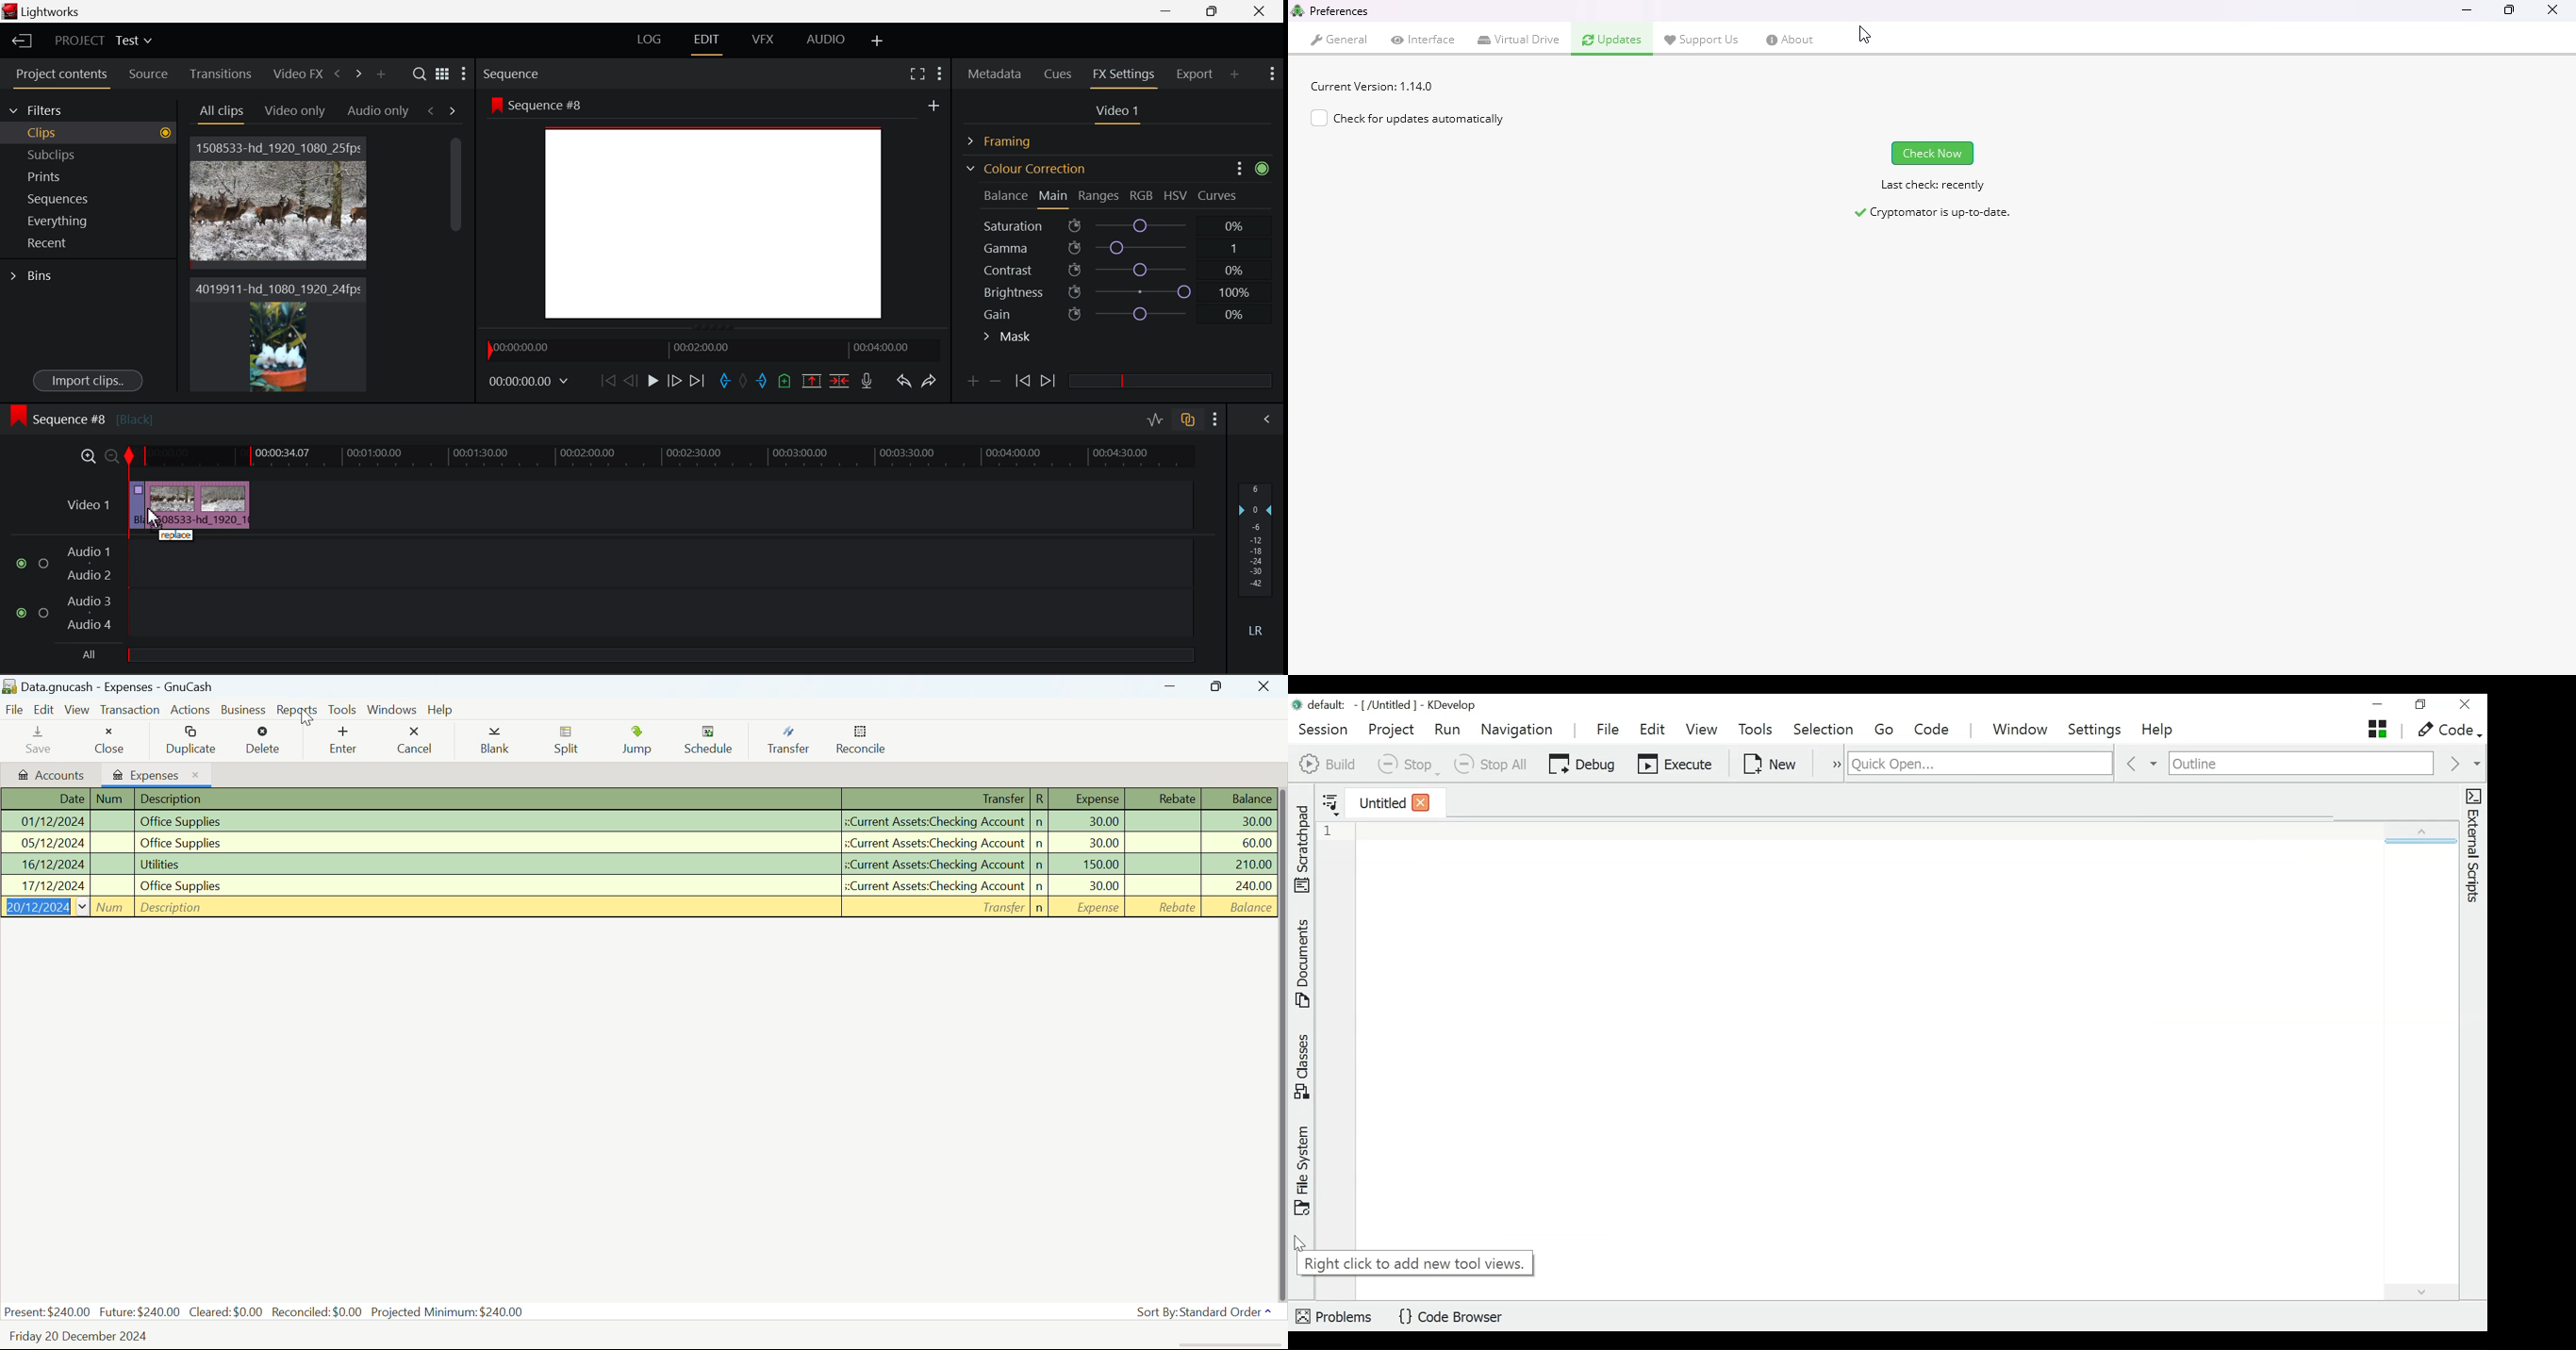 This screenshot has height=1372, width=2576. I want to click on Show Settings, so click(1271, 72).